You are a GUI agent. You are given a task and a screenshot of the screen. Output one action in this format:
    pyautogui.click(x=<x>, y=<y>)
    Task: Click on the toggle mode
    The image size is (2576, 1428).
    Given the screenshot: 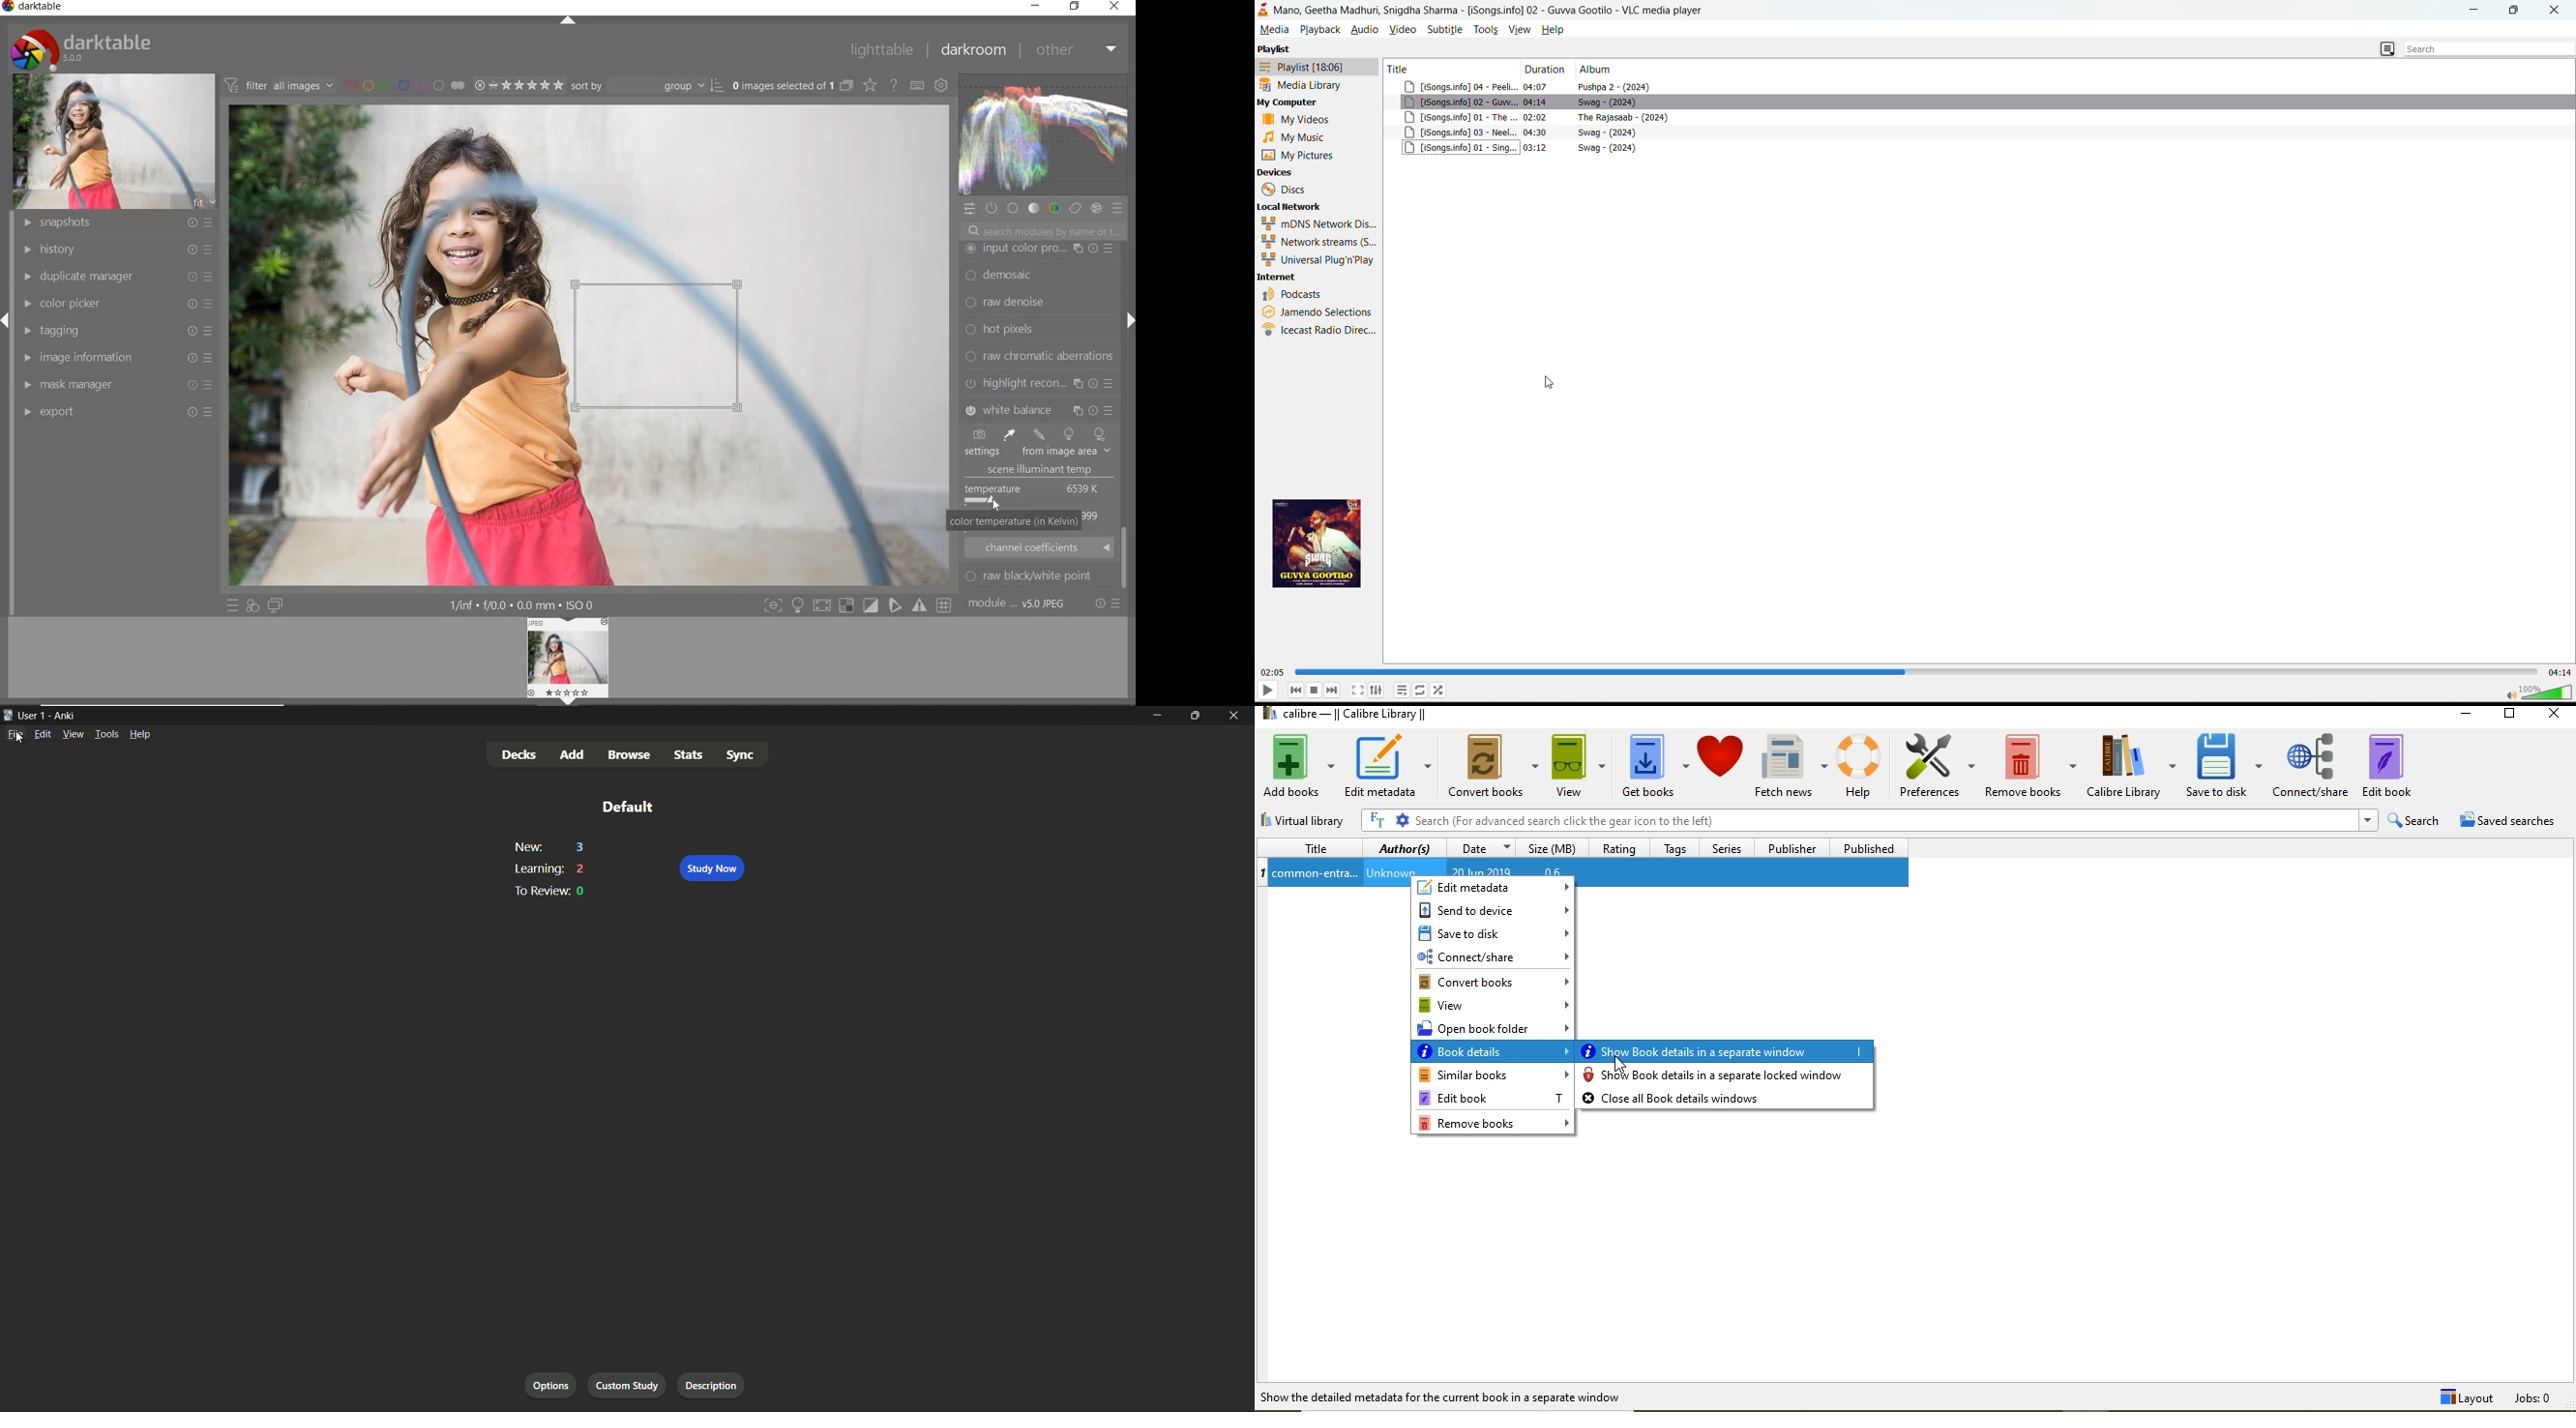 What is the action you would take?
    pyautogui.click(x=772, y=605)
    